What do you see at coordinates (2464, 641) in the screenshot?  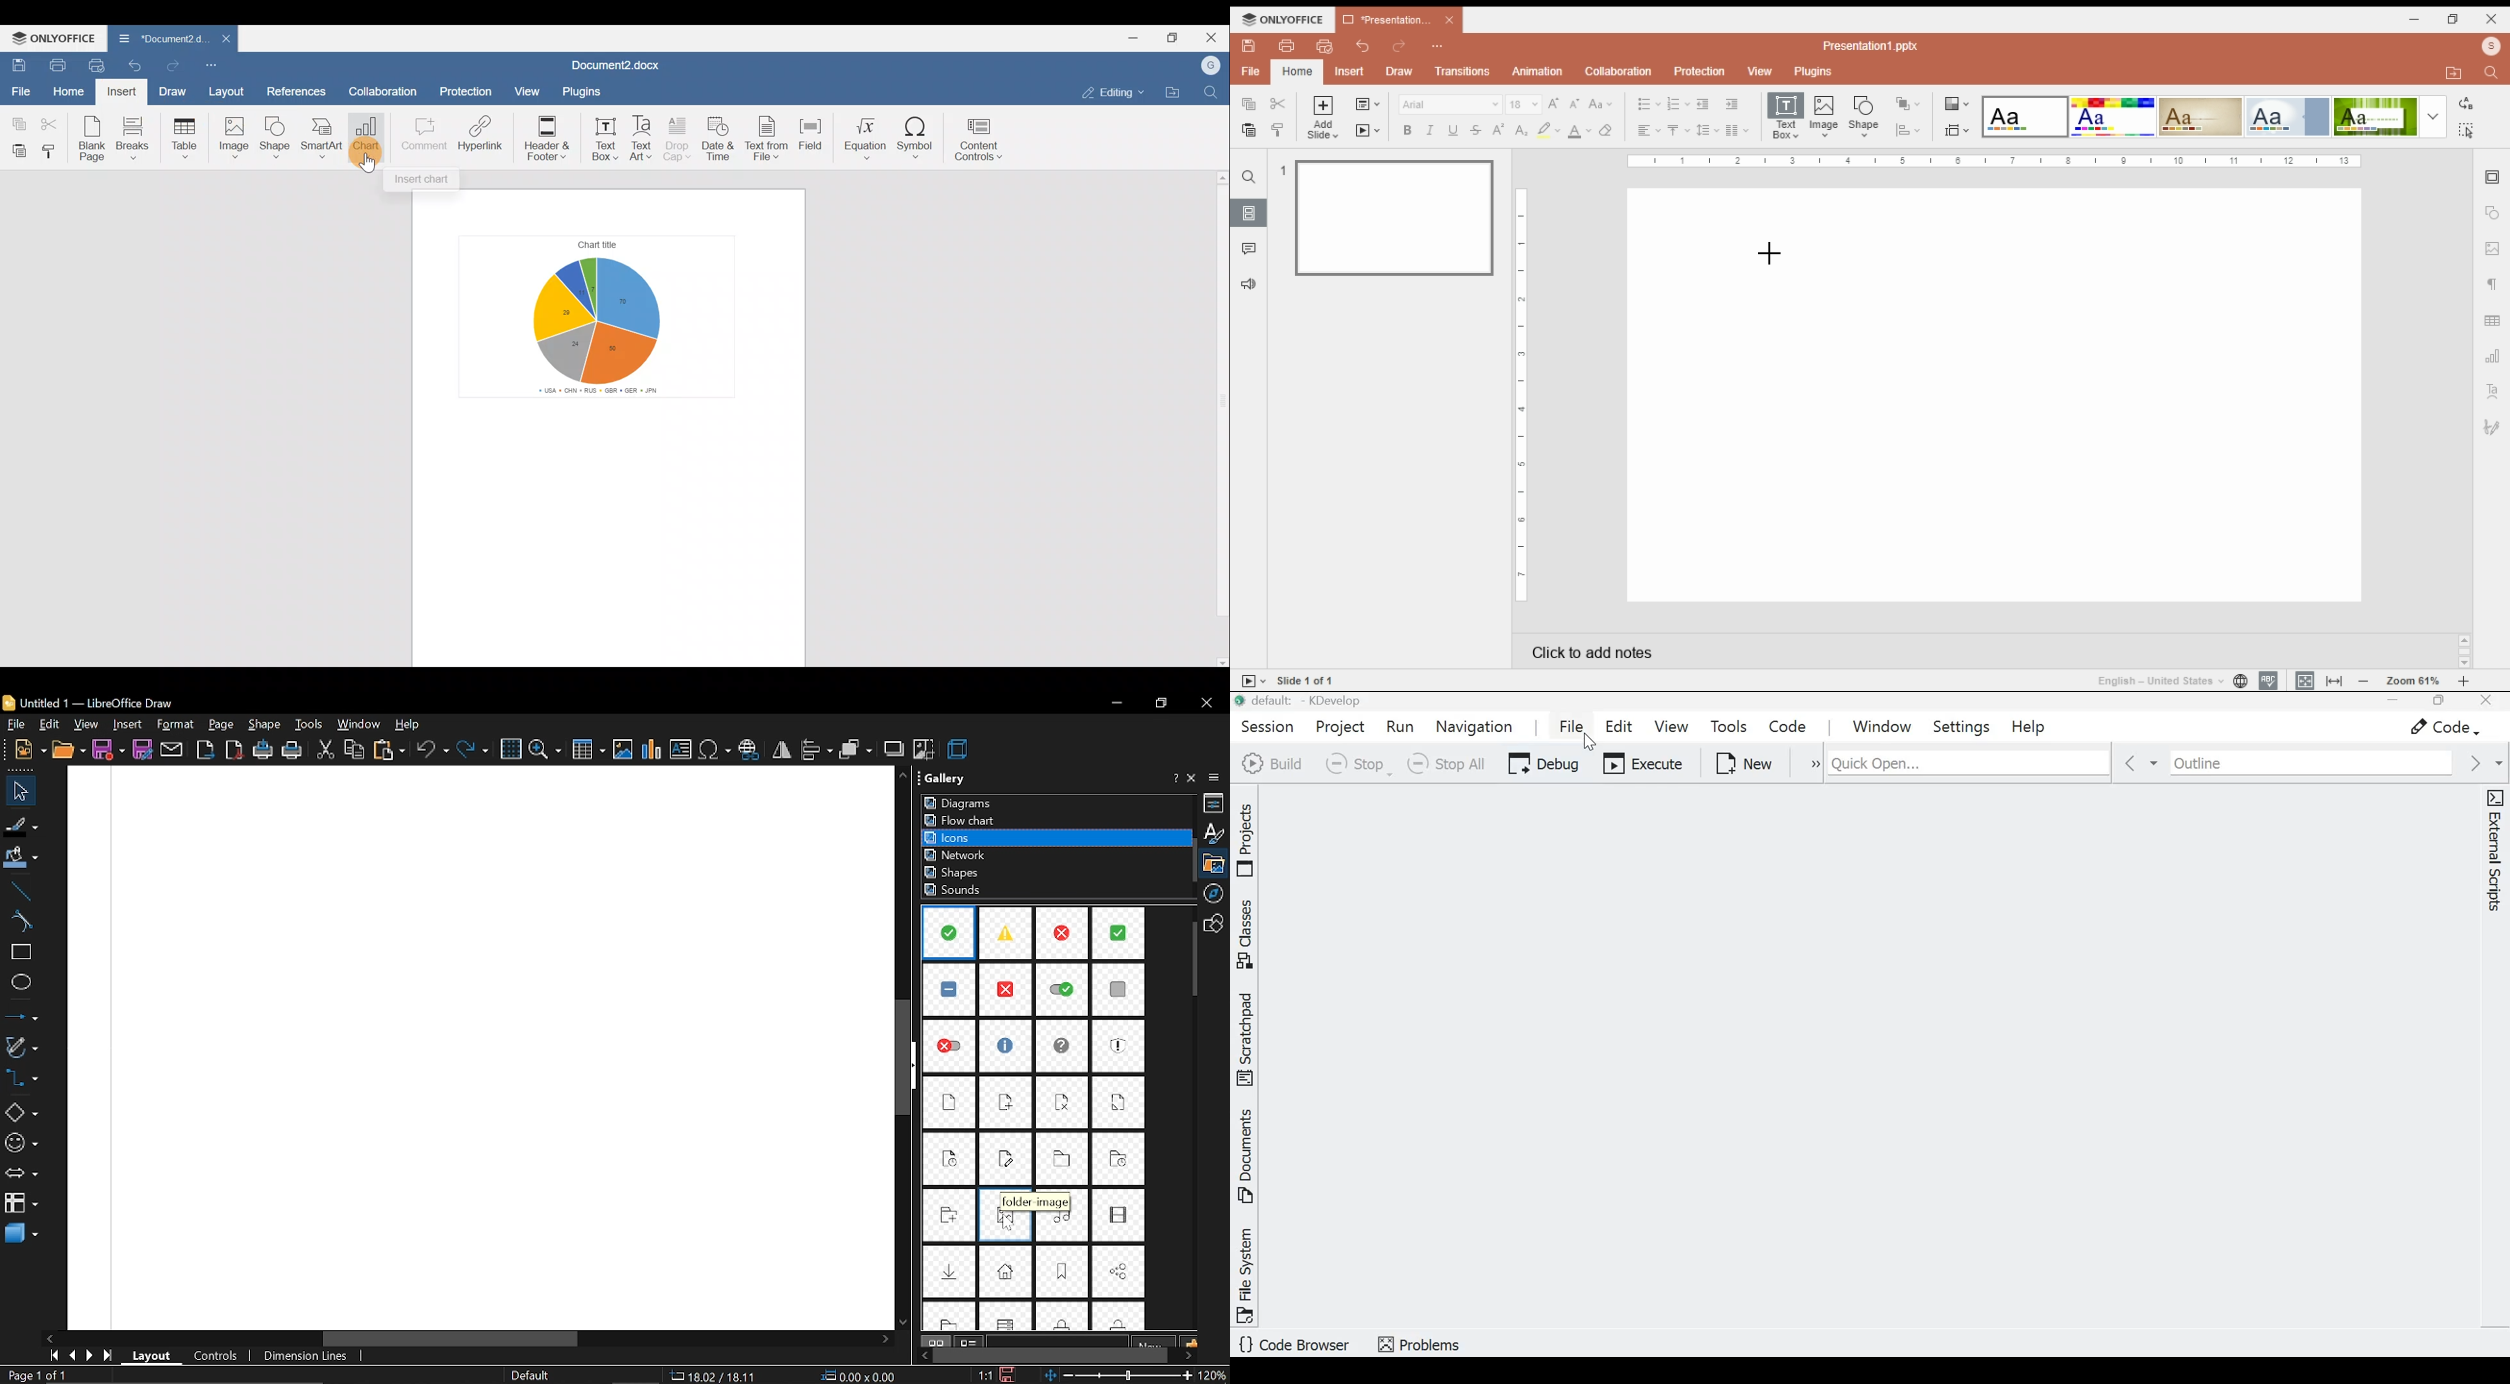 I see `scroll up` at bounding box center [2464, 641].